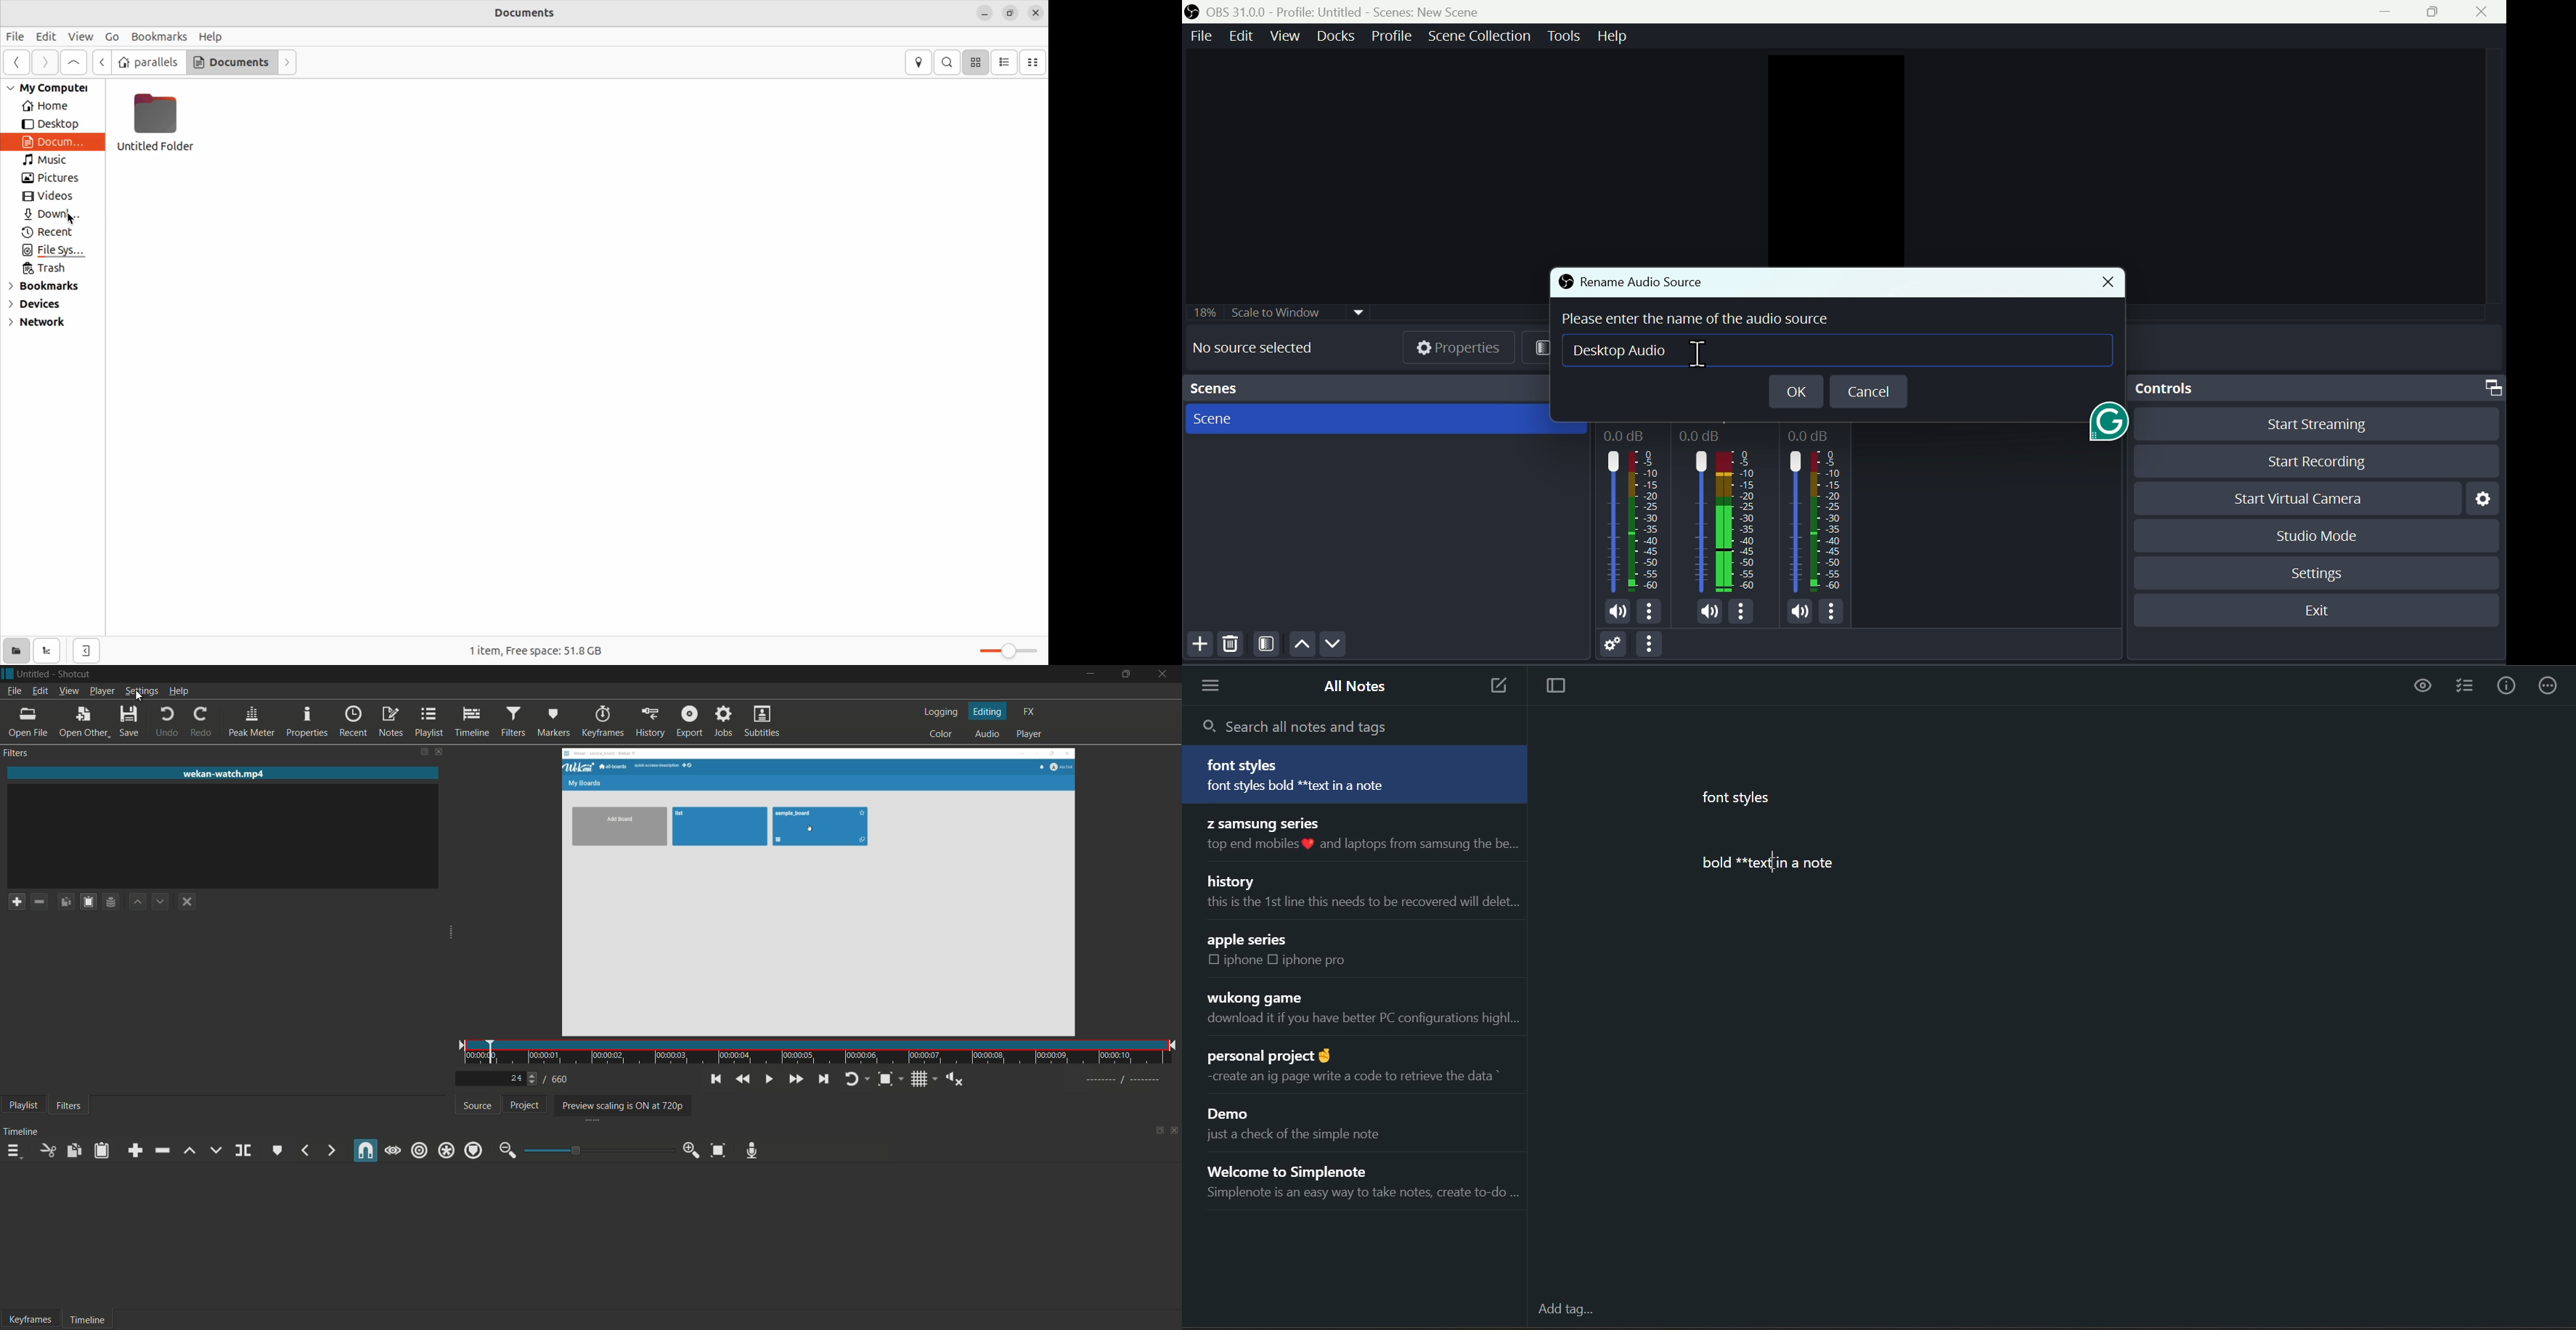  Describe the element at coordinates (390, 721) in the screenshot. I see `notes` at that location.